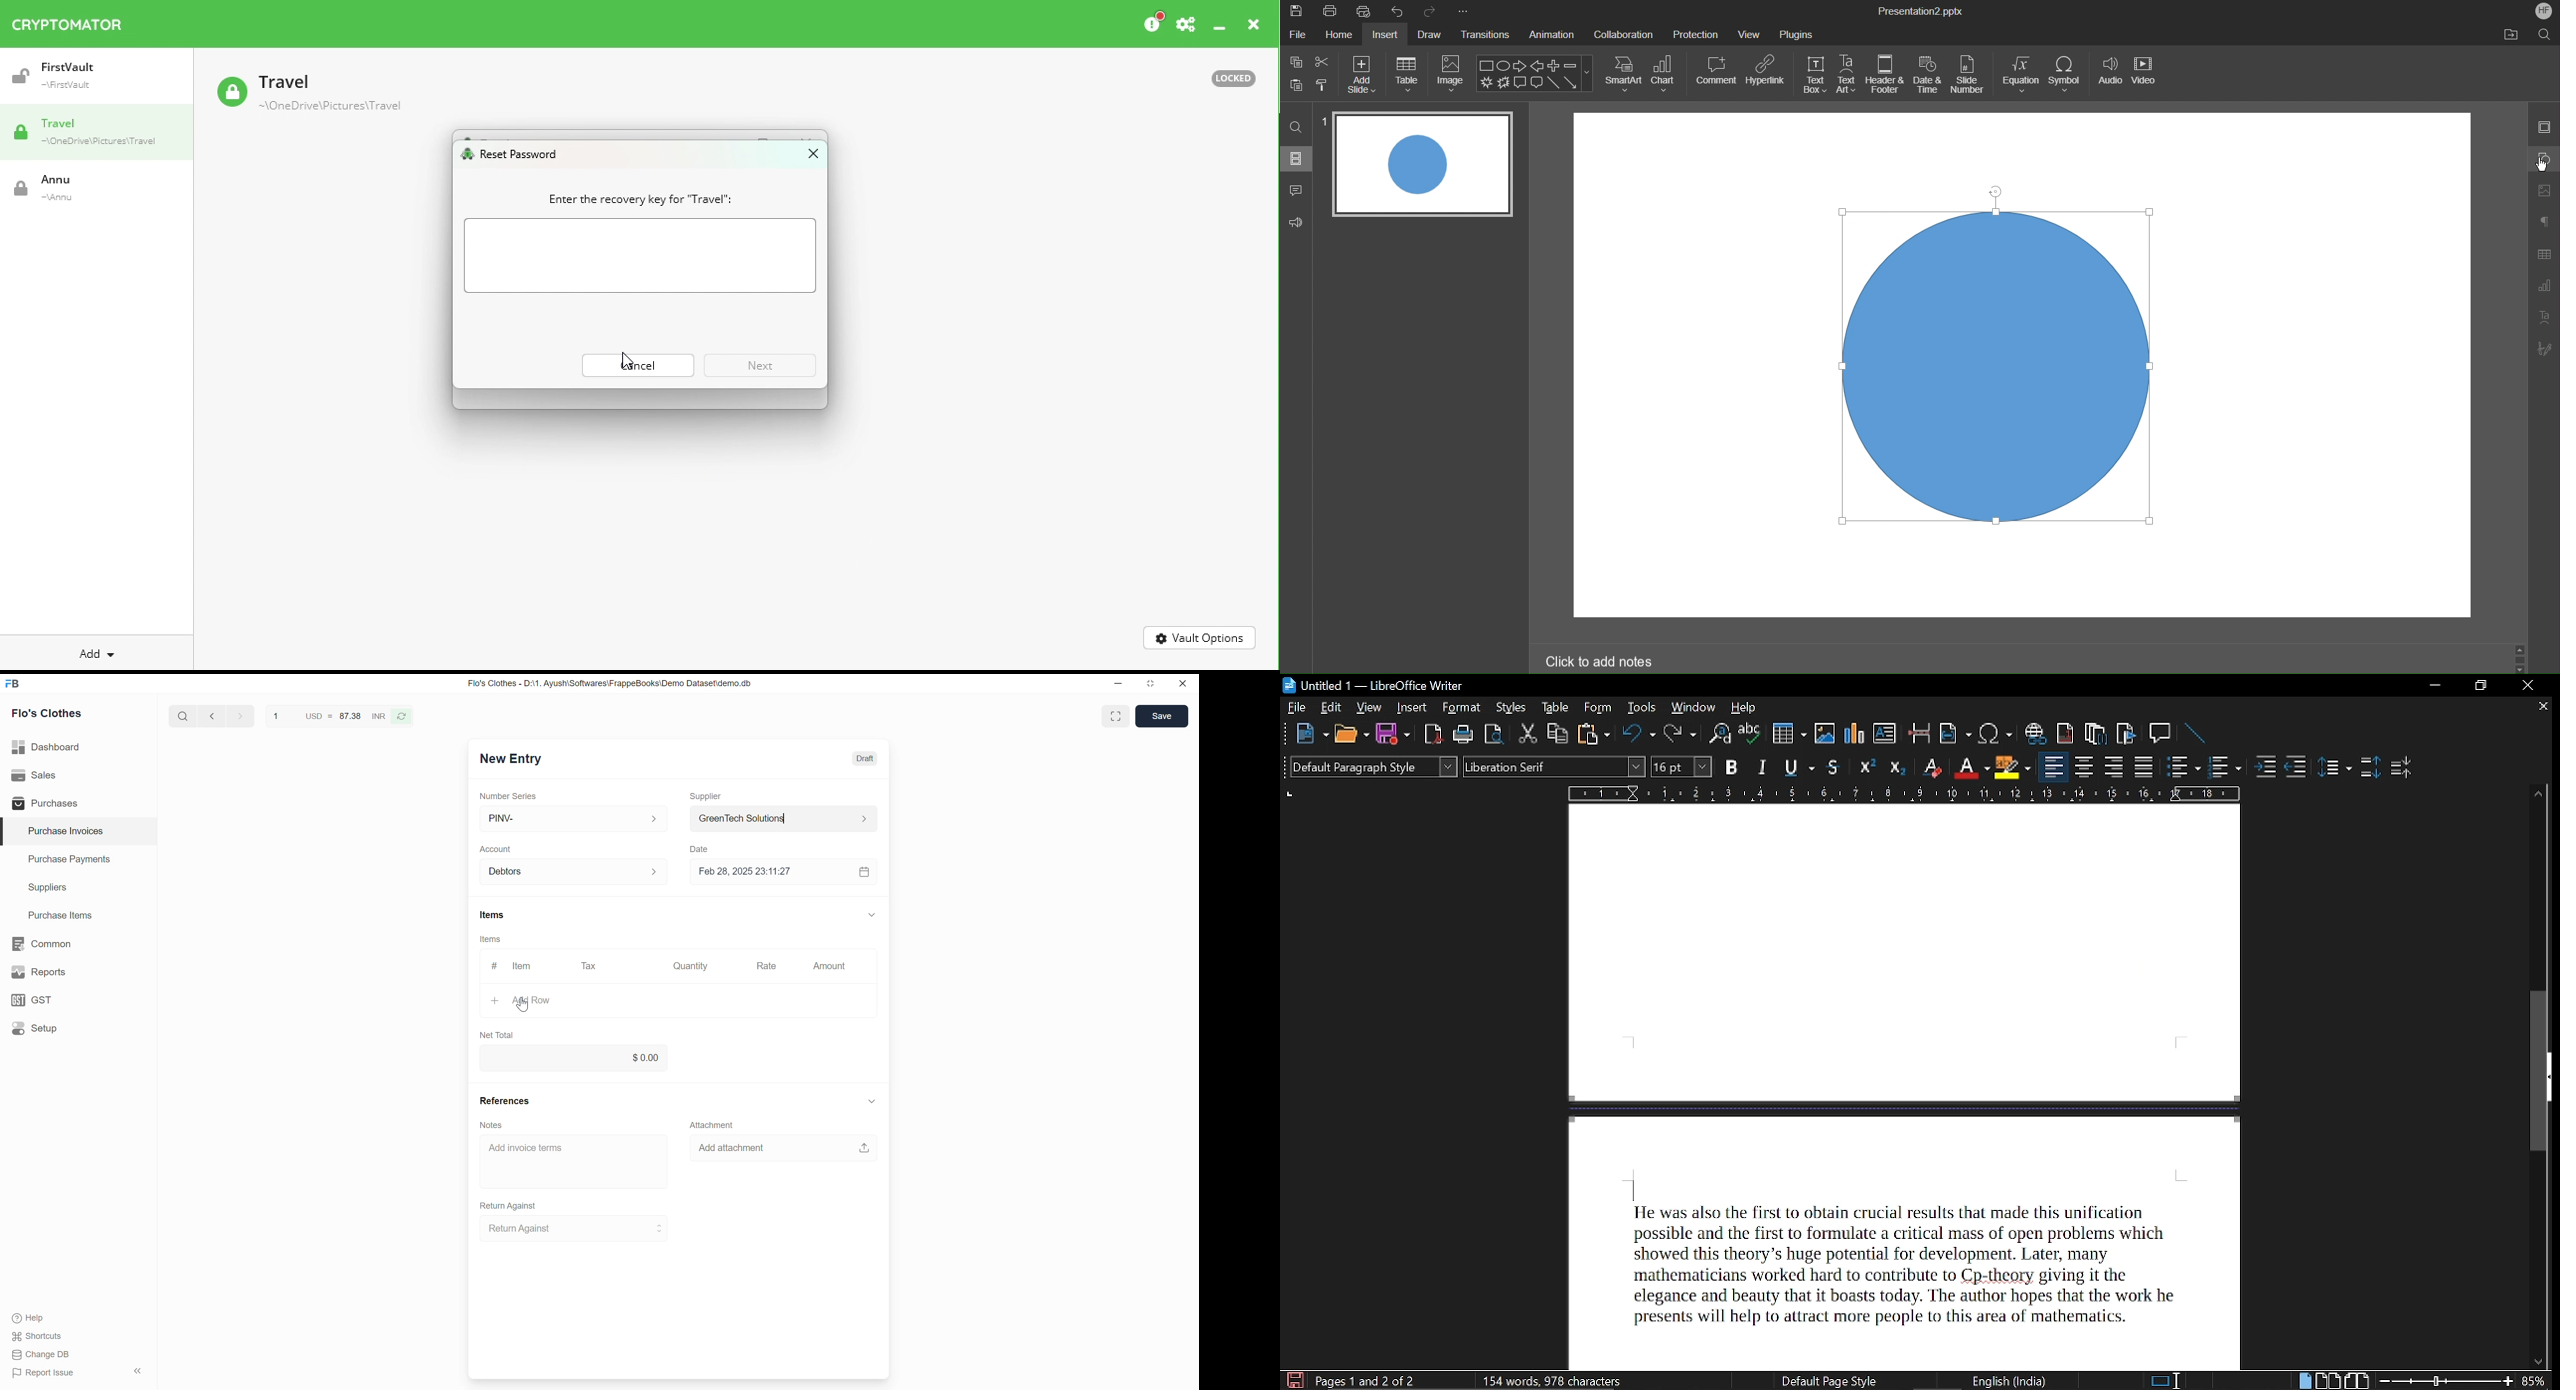 This screenshot has width=2576, height=1400. Describe the element at coordinates (872, 1101) in the screenshot. I see `Collapse` at that location.